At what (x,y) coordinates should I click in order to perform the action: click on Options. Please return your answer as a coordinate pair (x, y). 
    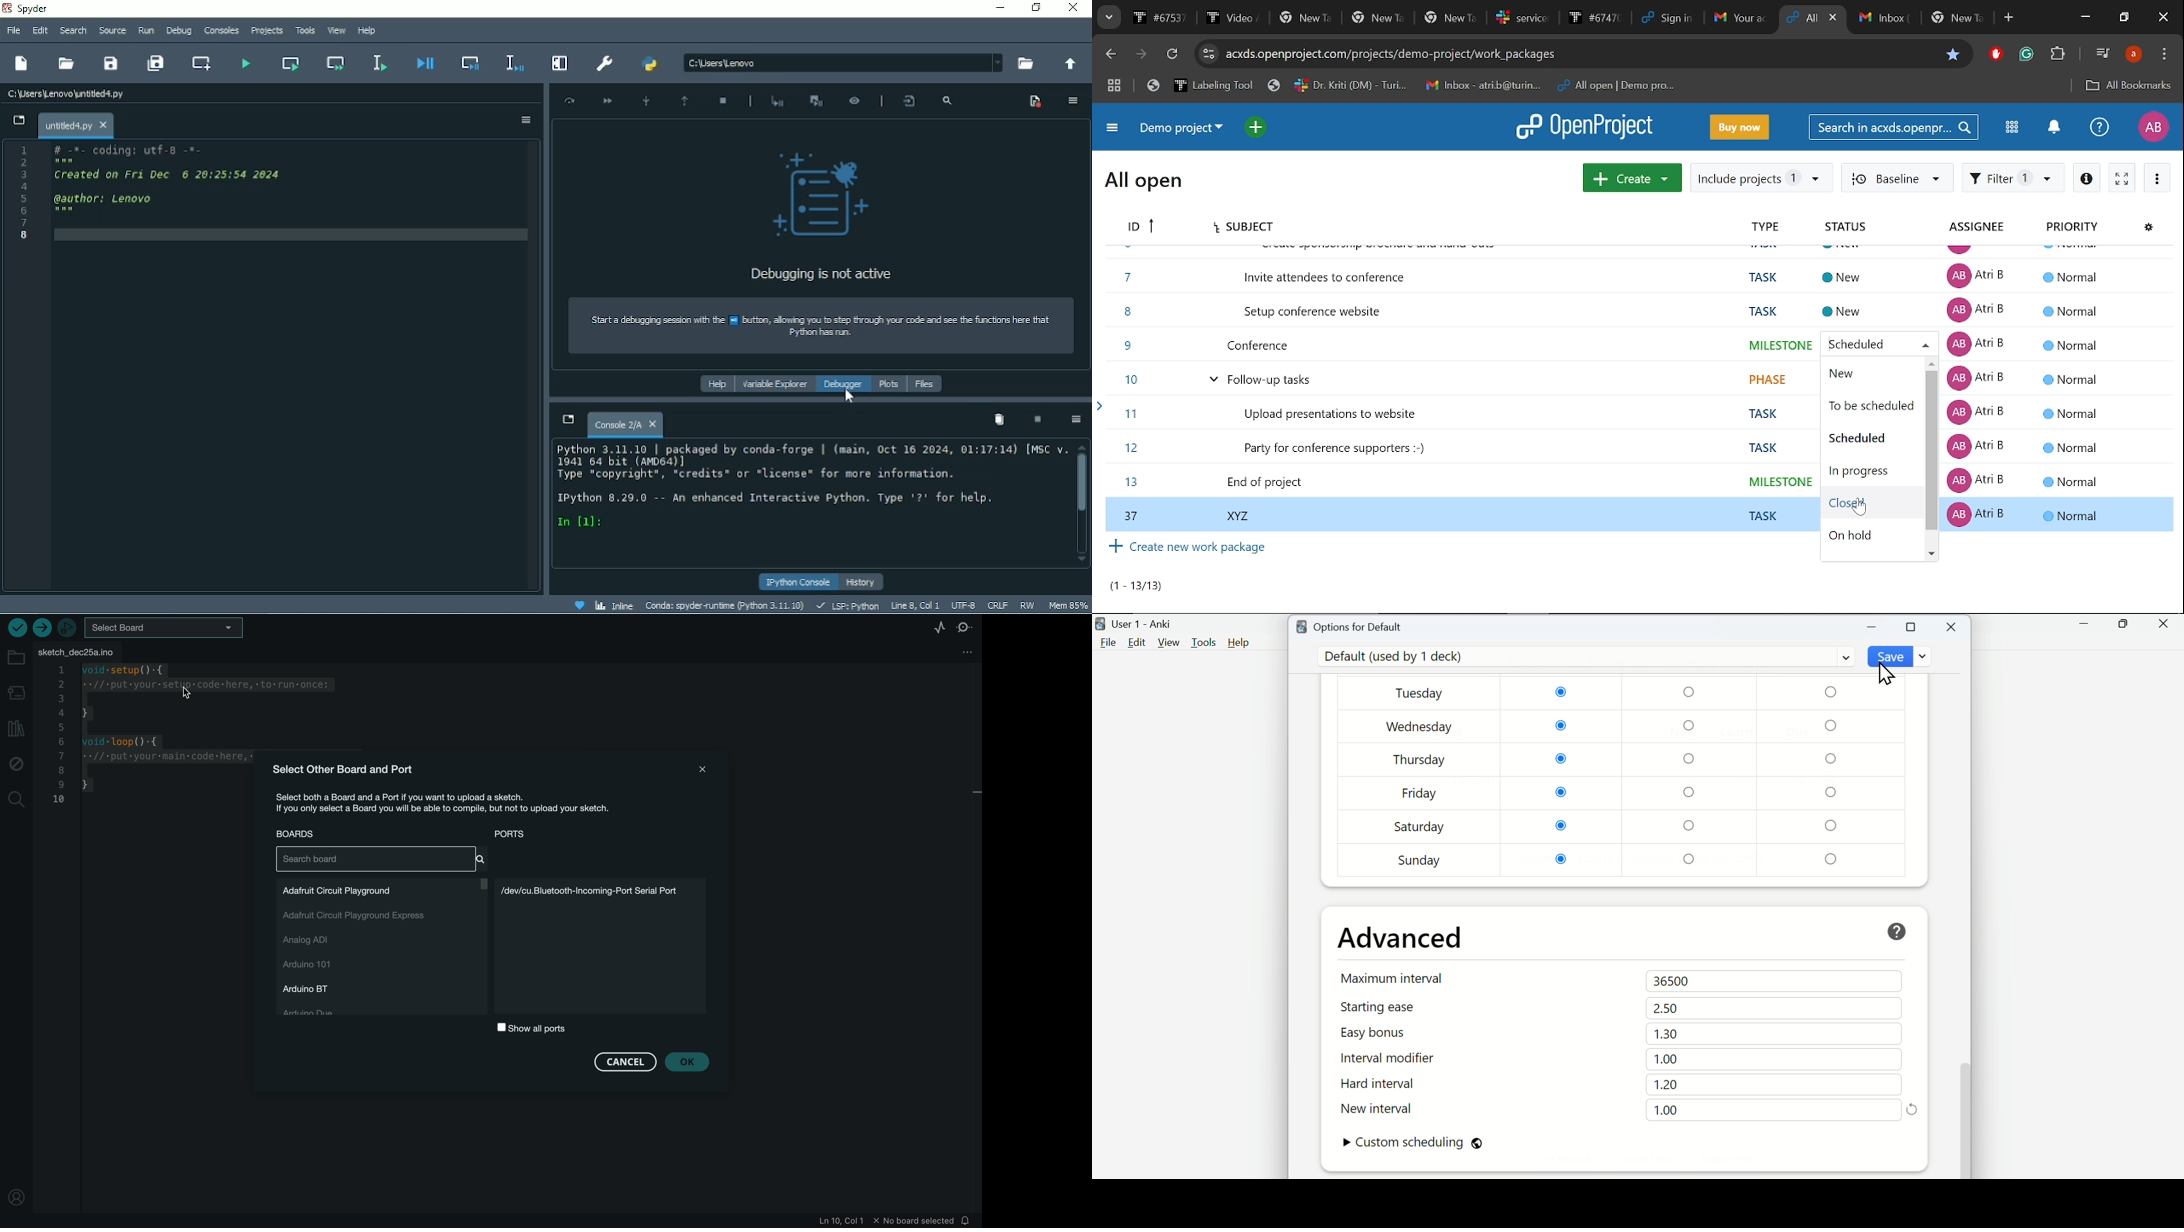
    Looking at the image, I should click on (525, 121).